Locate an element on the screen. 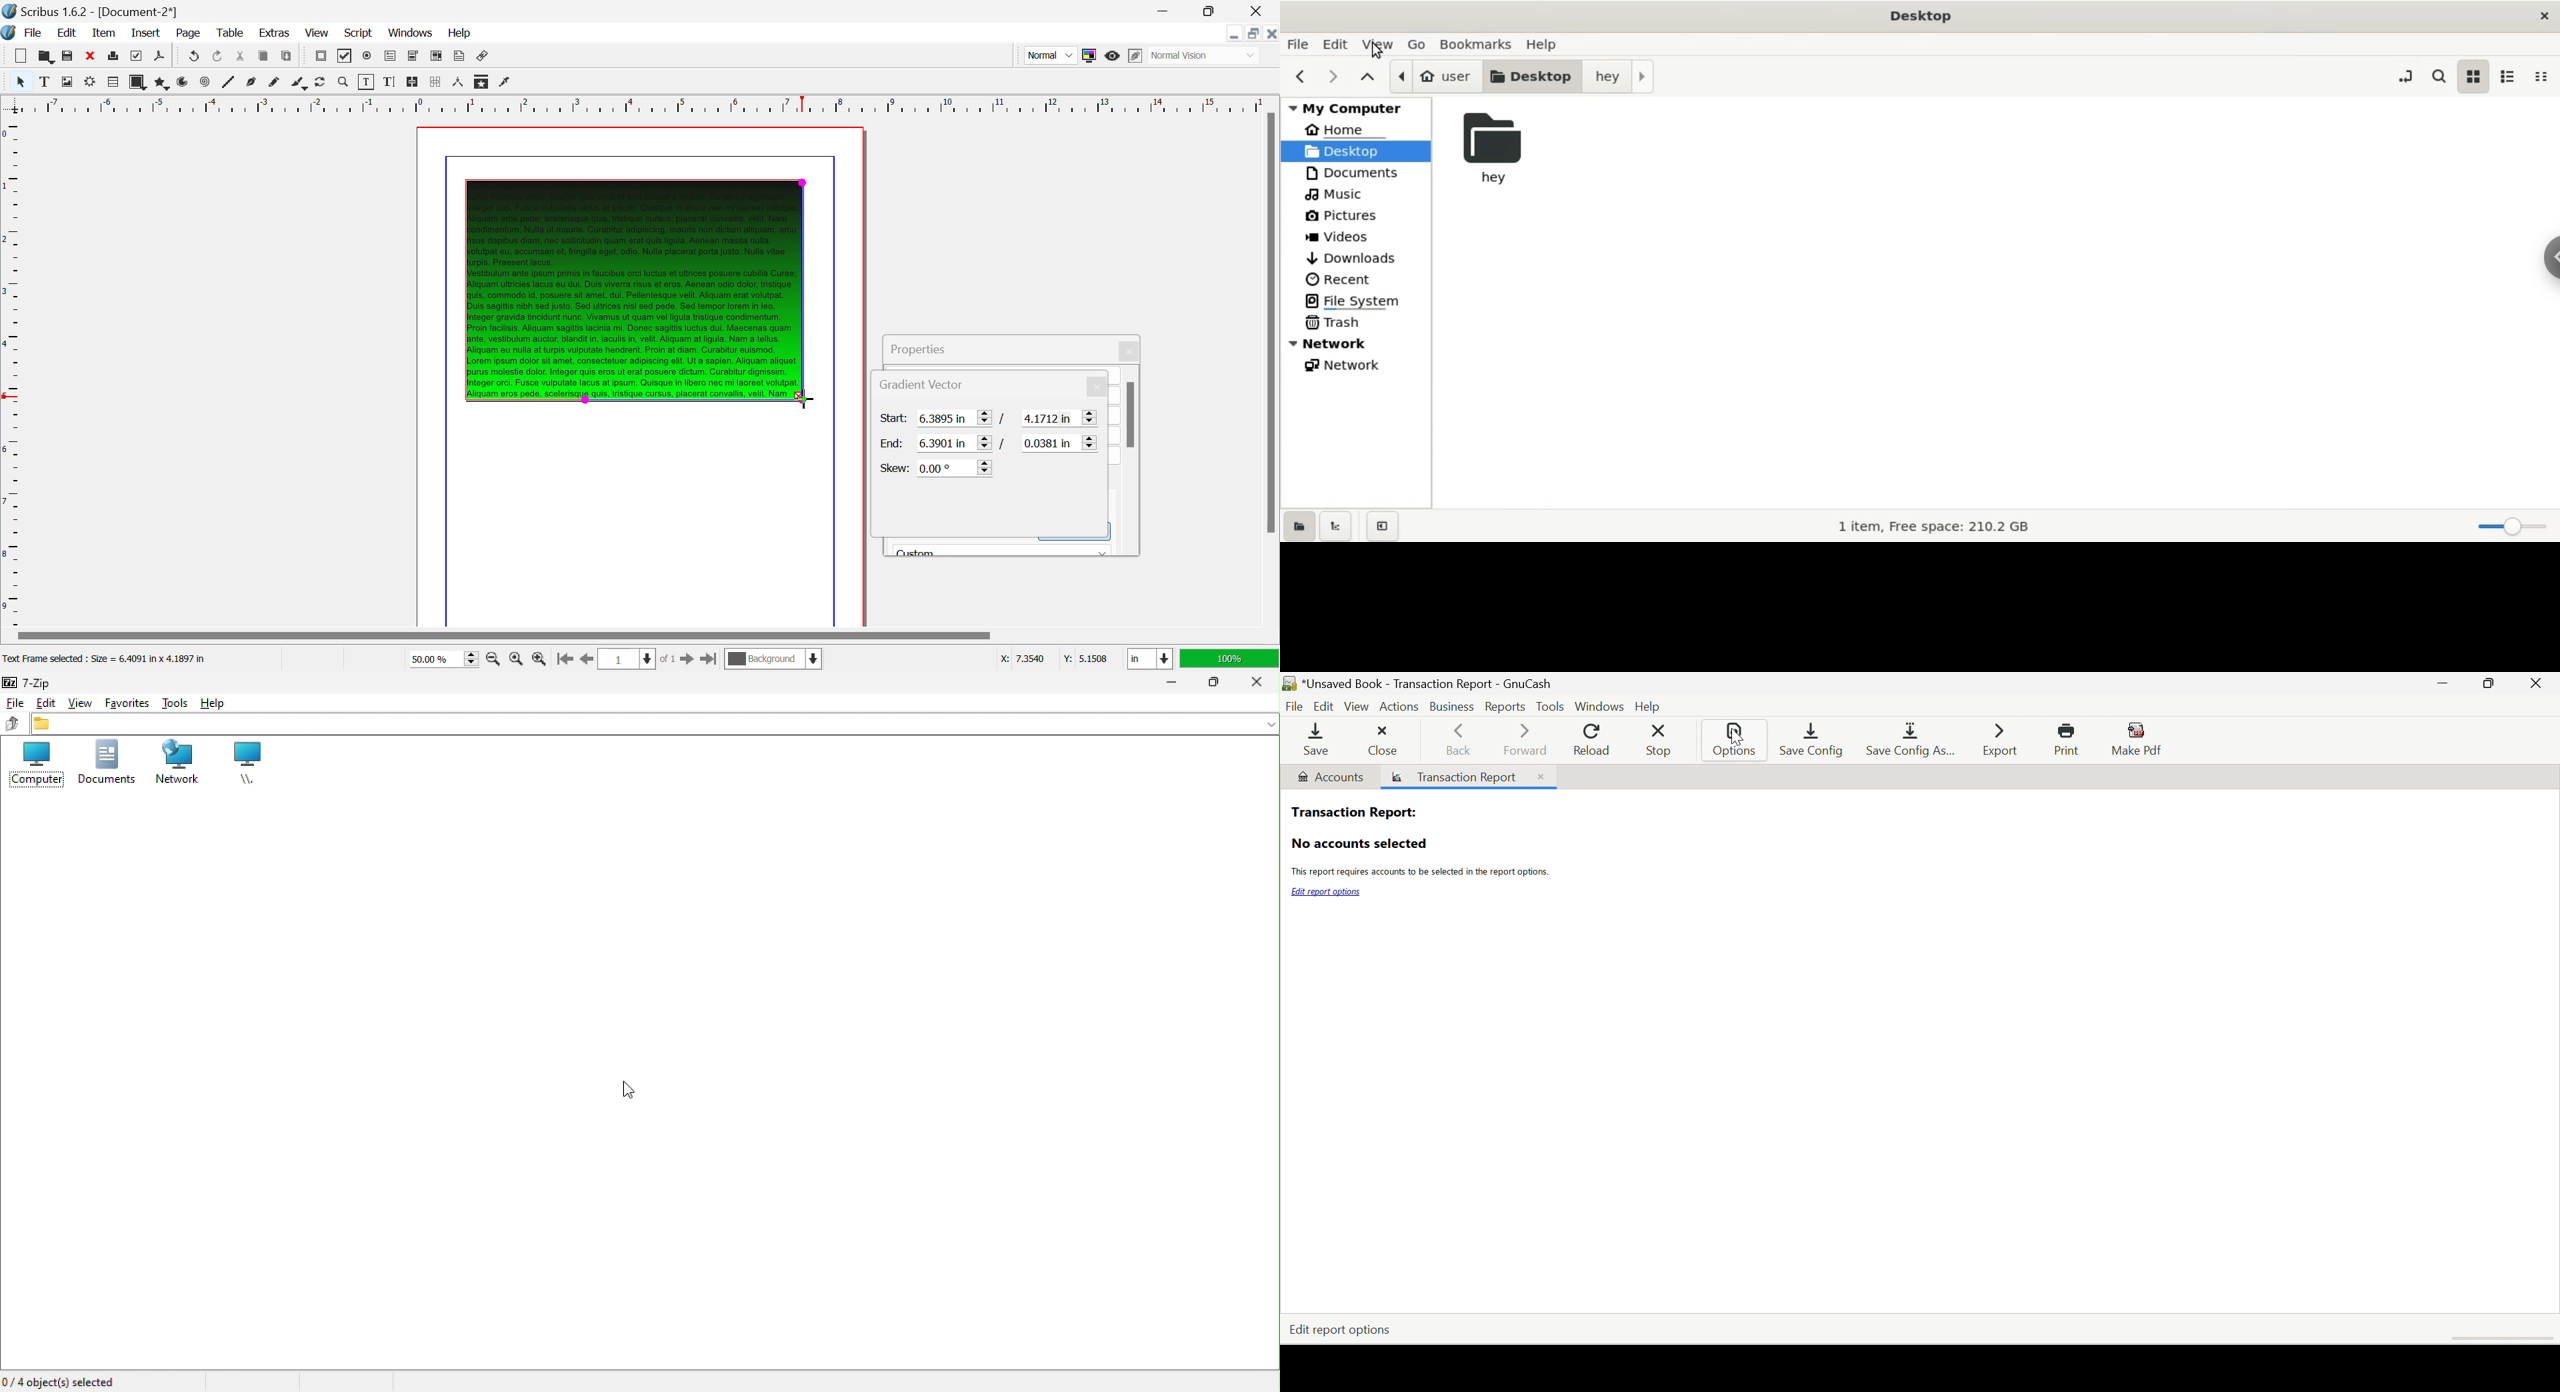 The width and height of the screenshot is (2576, 1400). Link Text Frames is located at coordinates (413, 83).